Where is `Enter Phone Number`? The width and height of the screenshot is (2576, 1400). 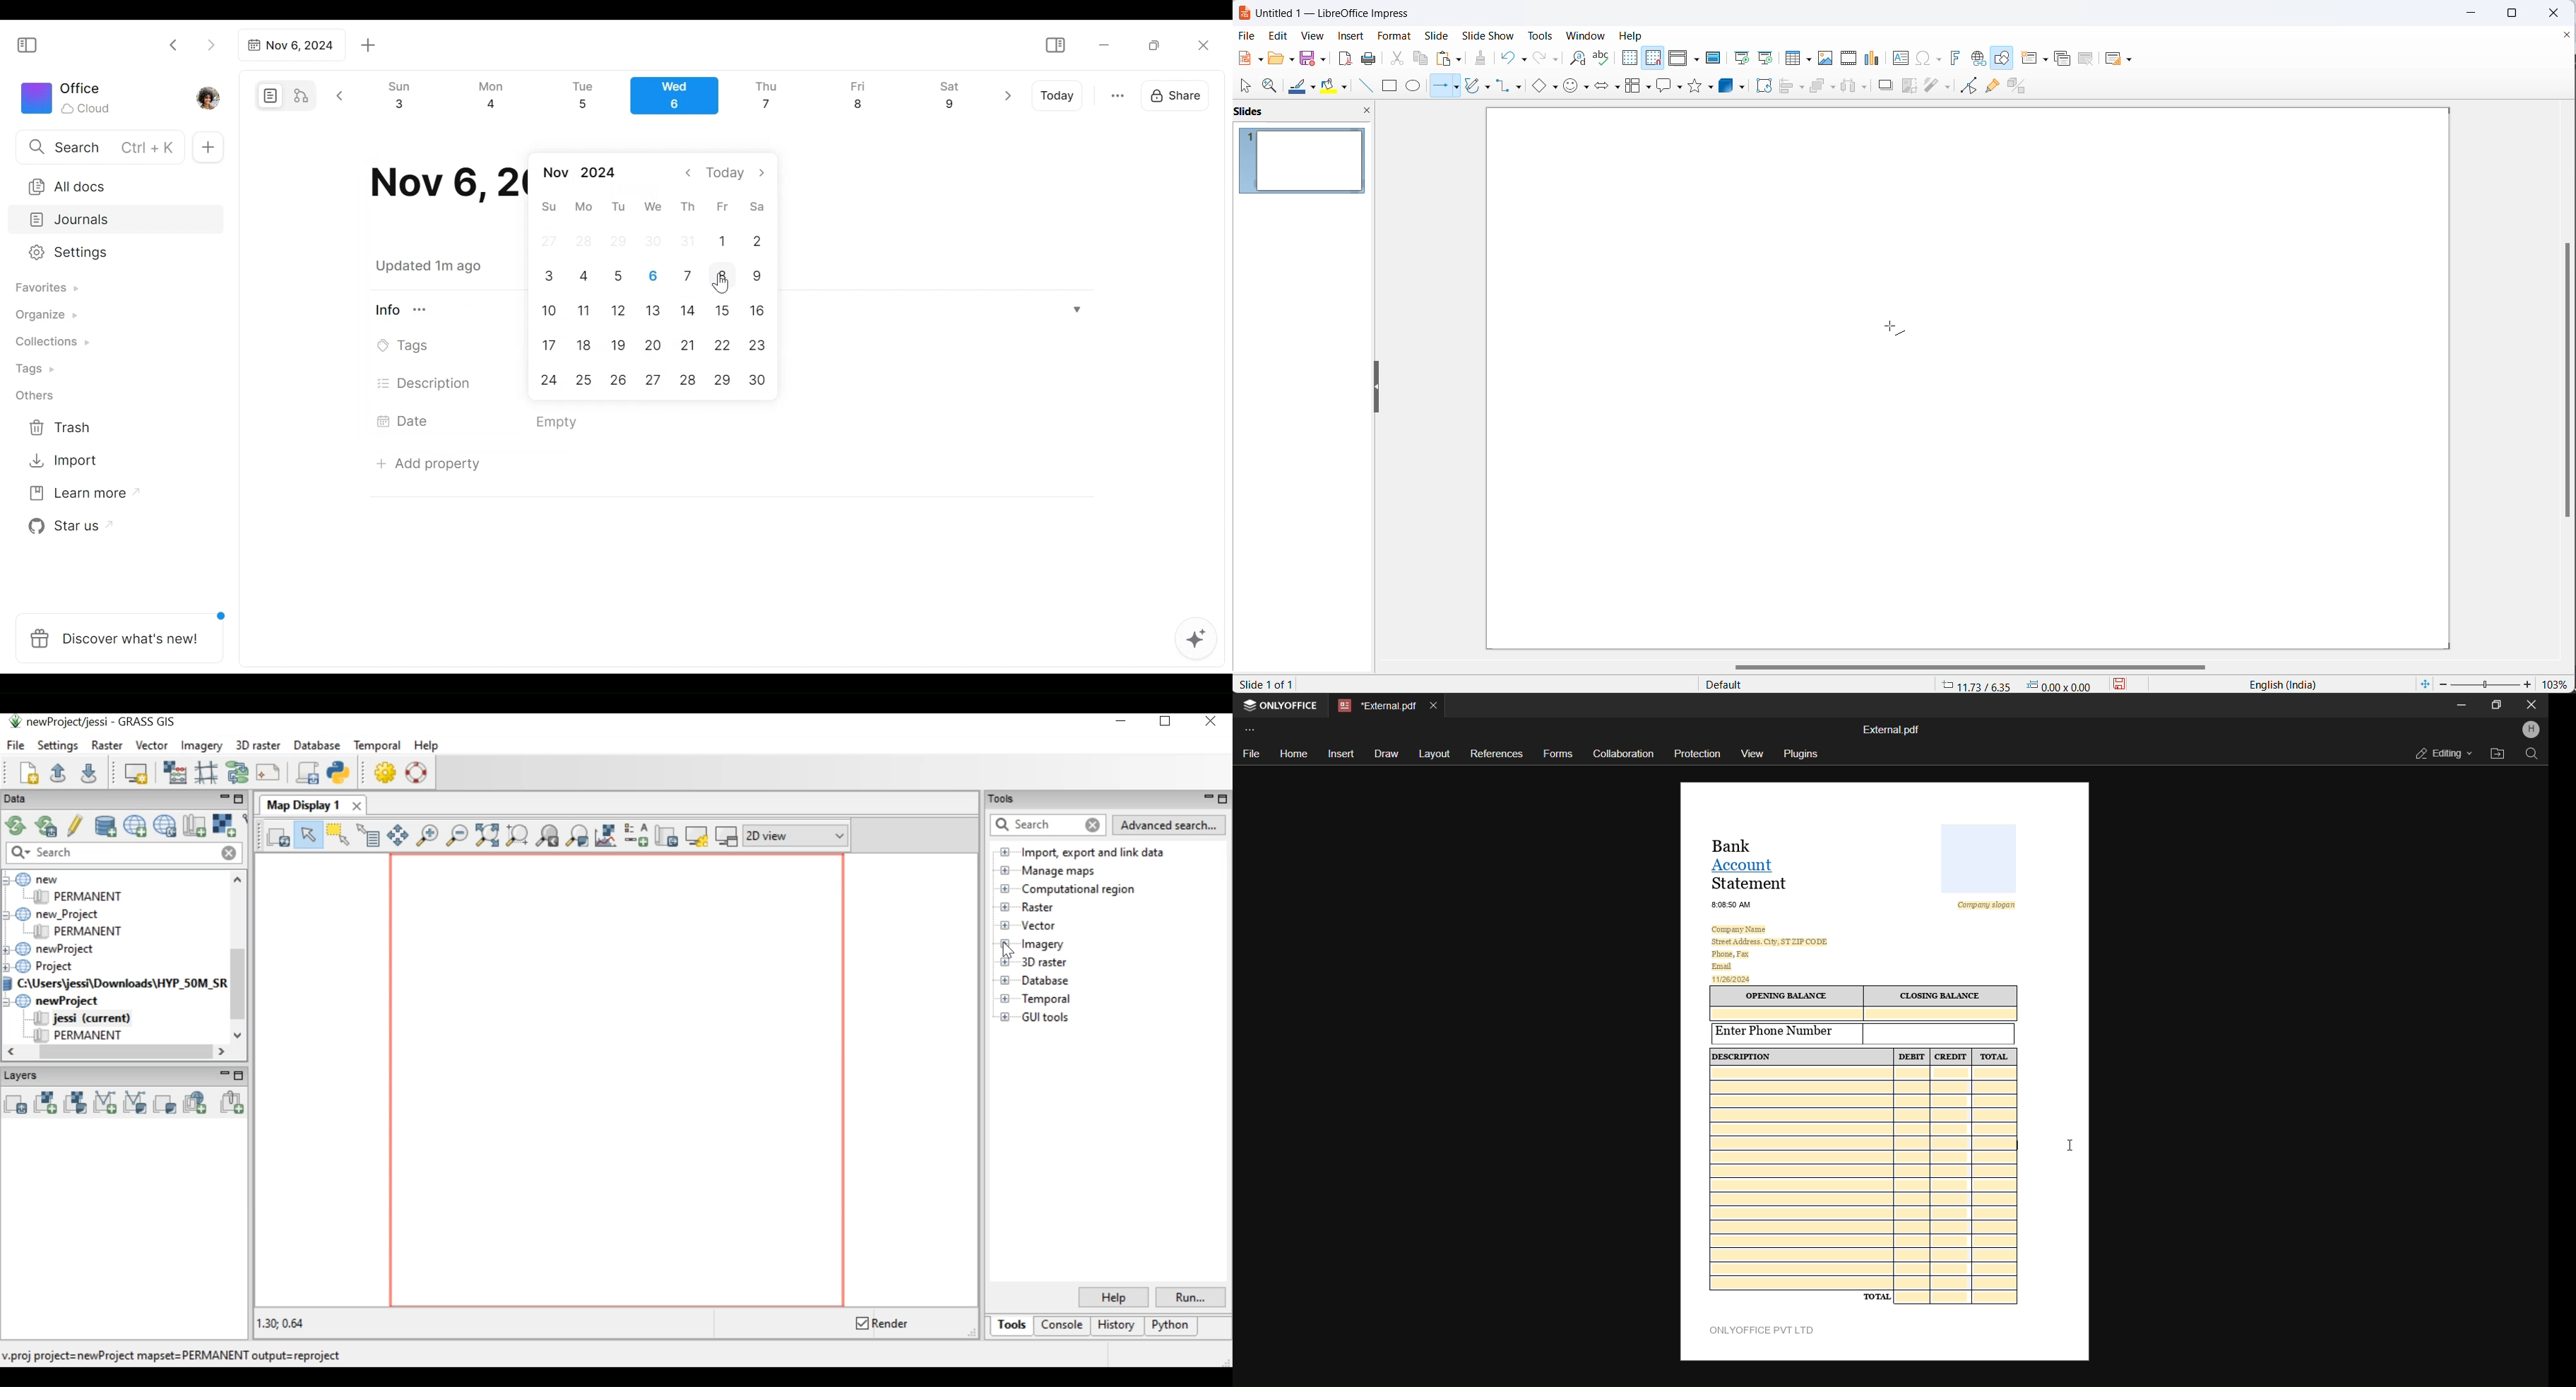 Enter Phone Number is located at coordinates (1788, 1032).